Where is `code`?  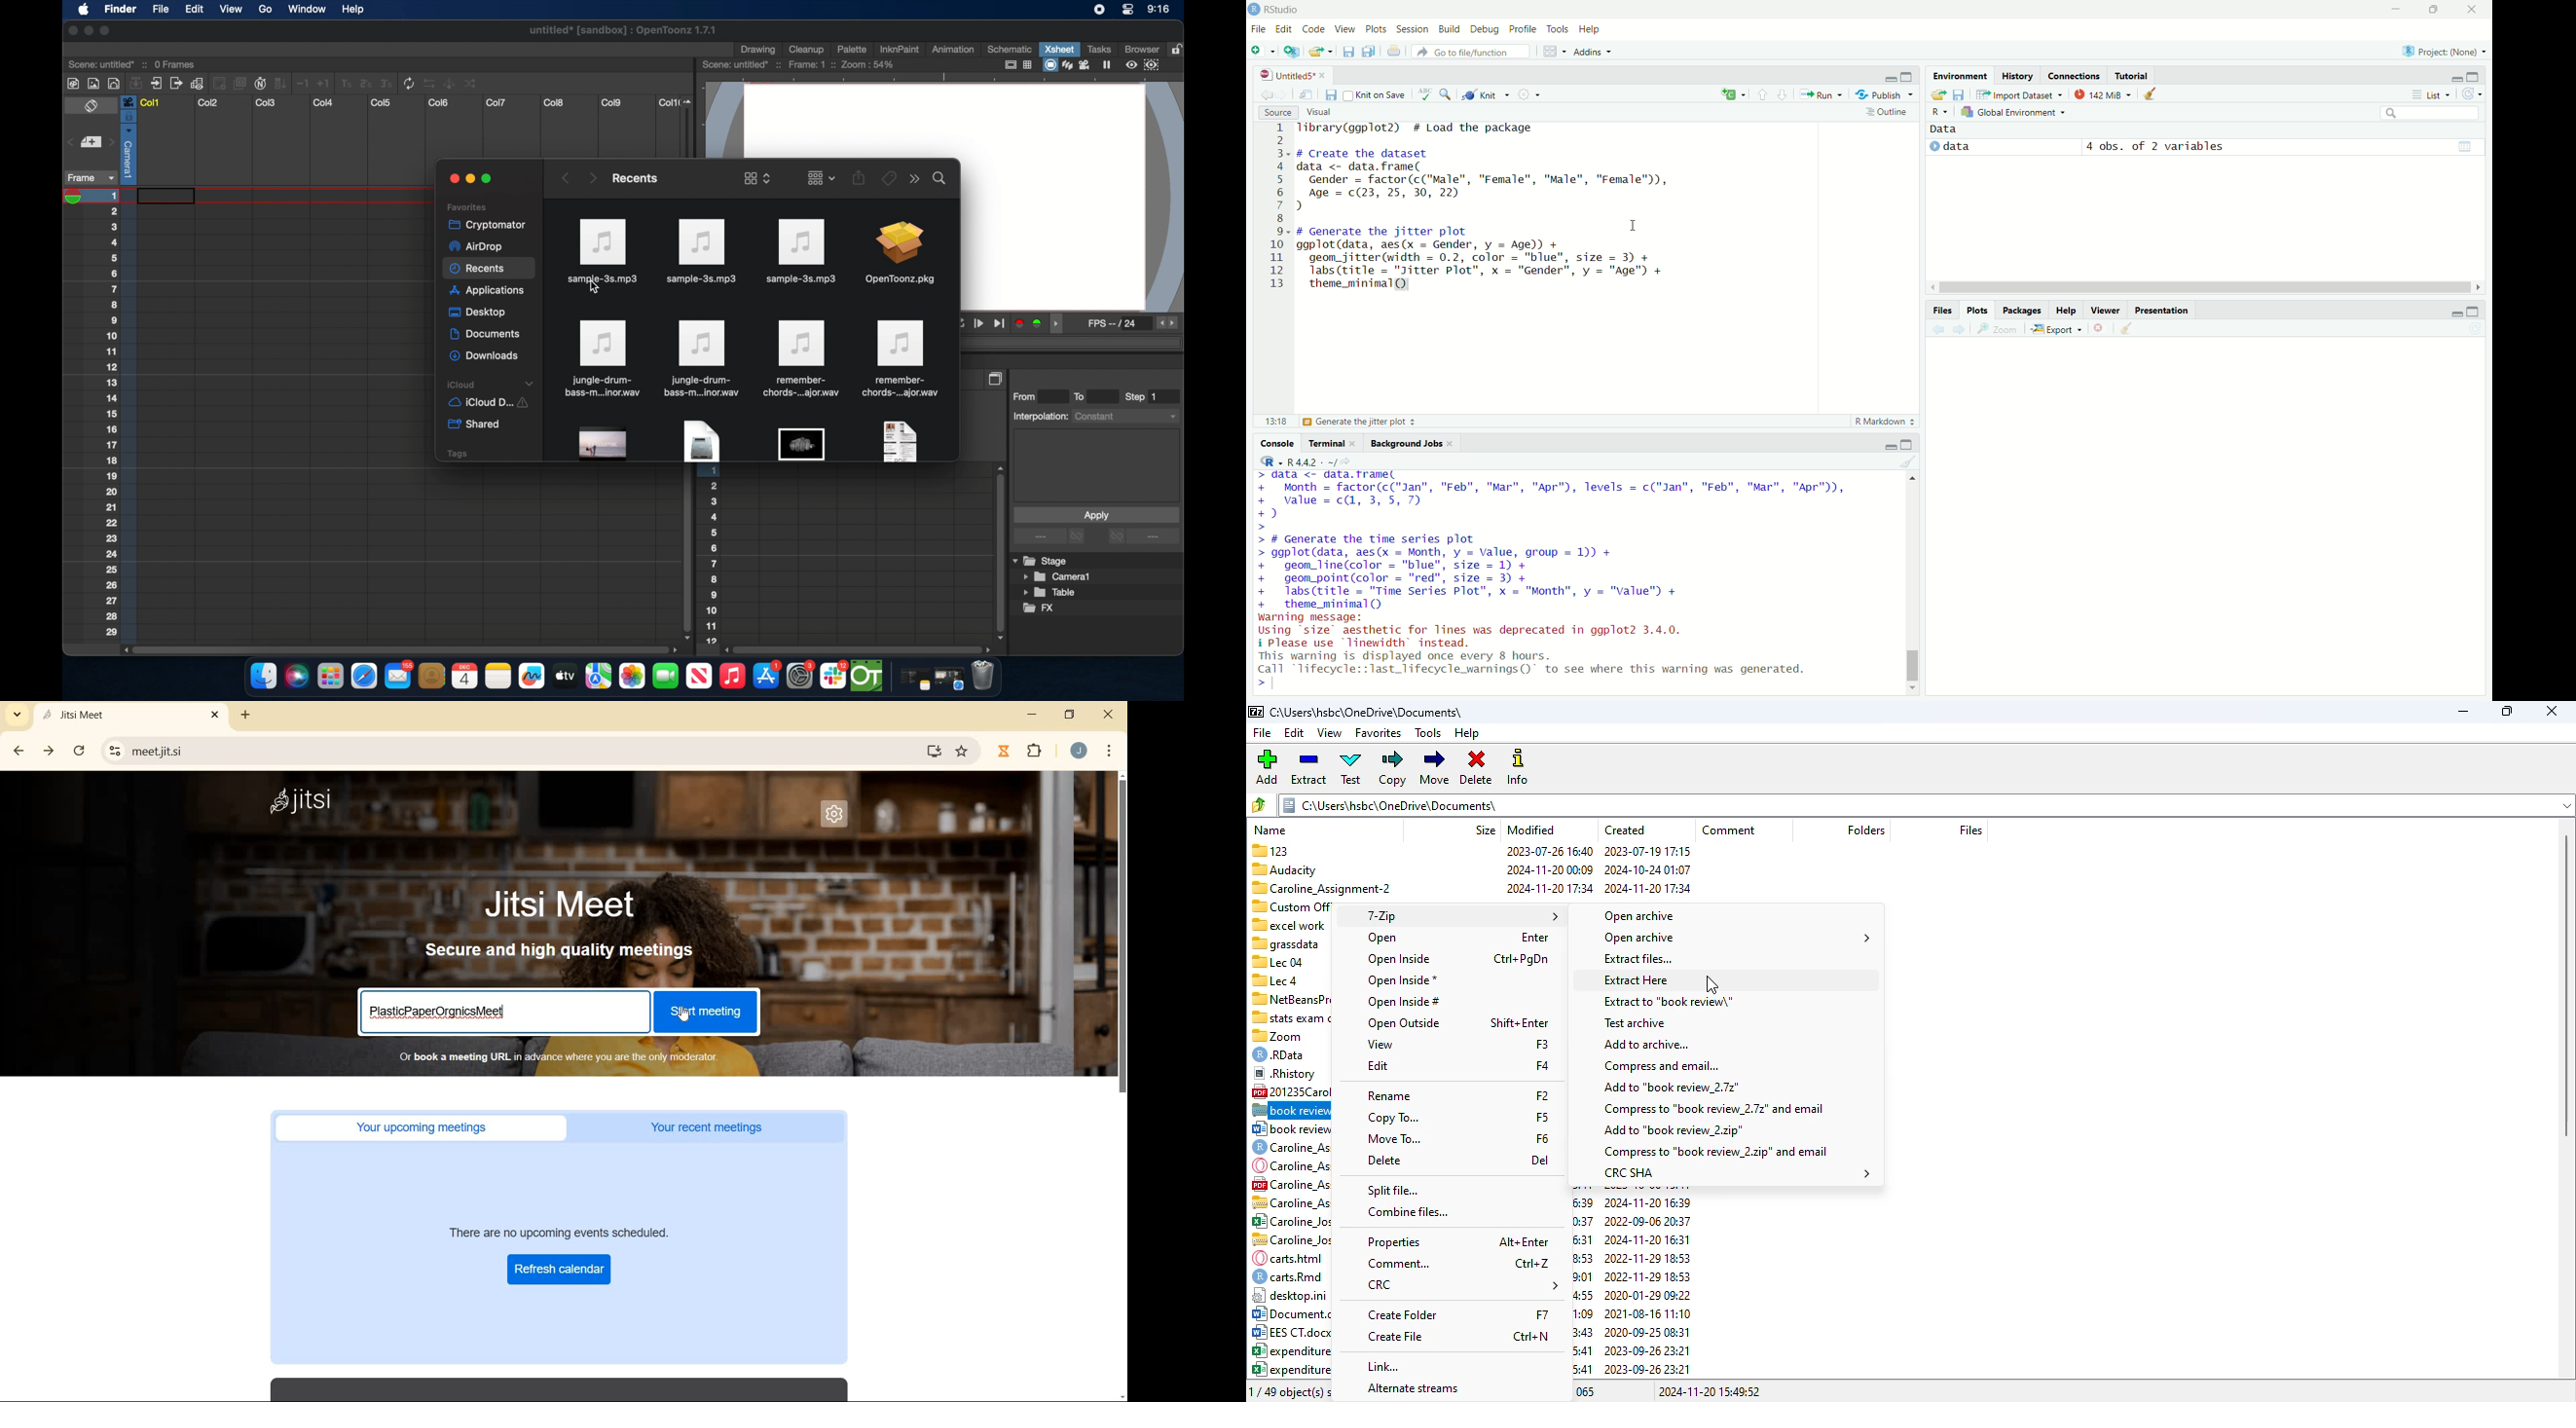 code is located at coordinates (1312, 29).